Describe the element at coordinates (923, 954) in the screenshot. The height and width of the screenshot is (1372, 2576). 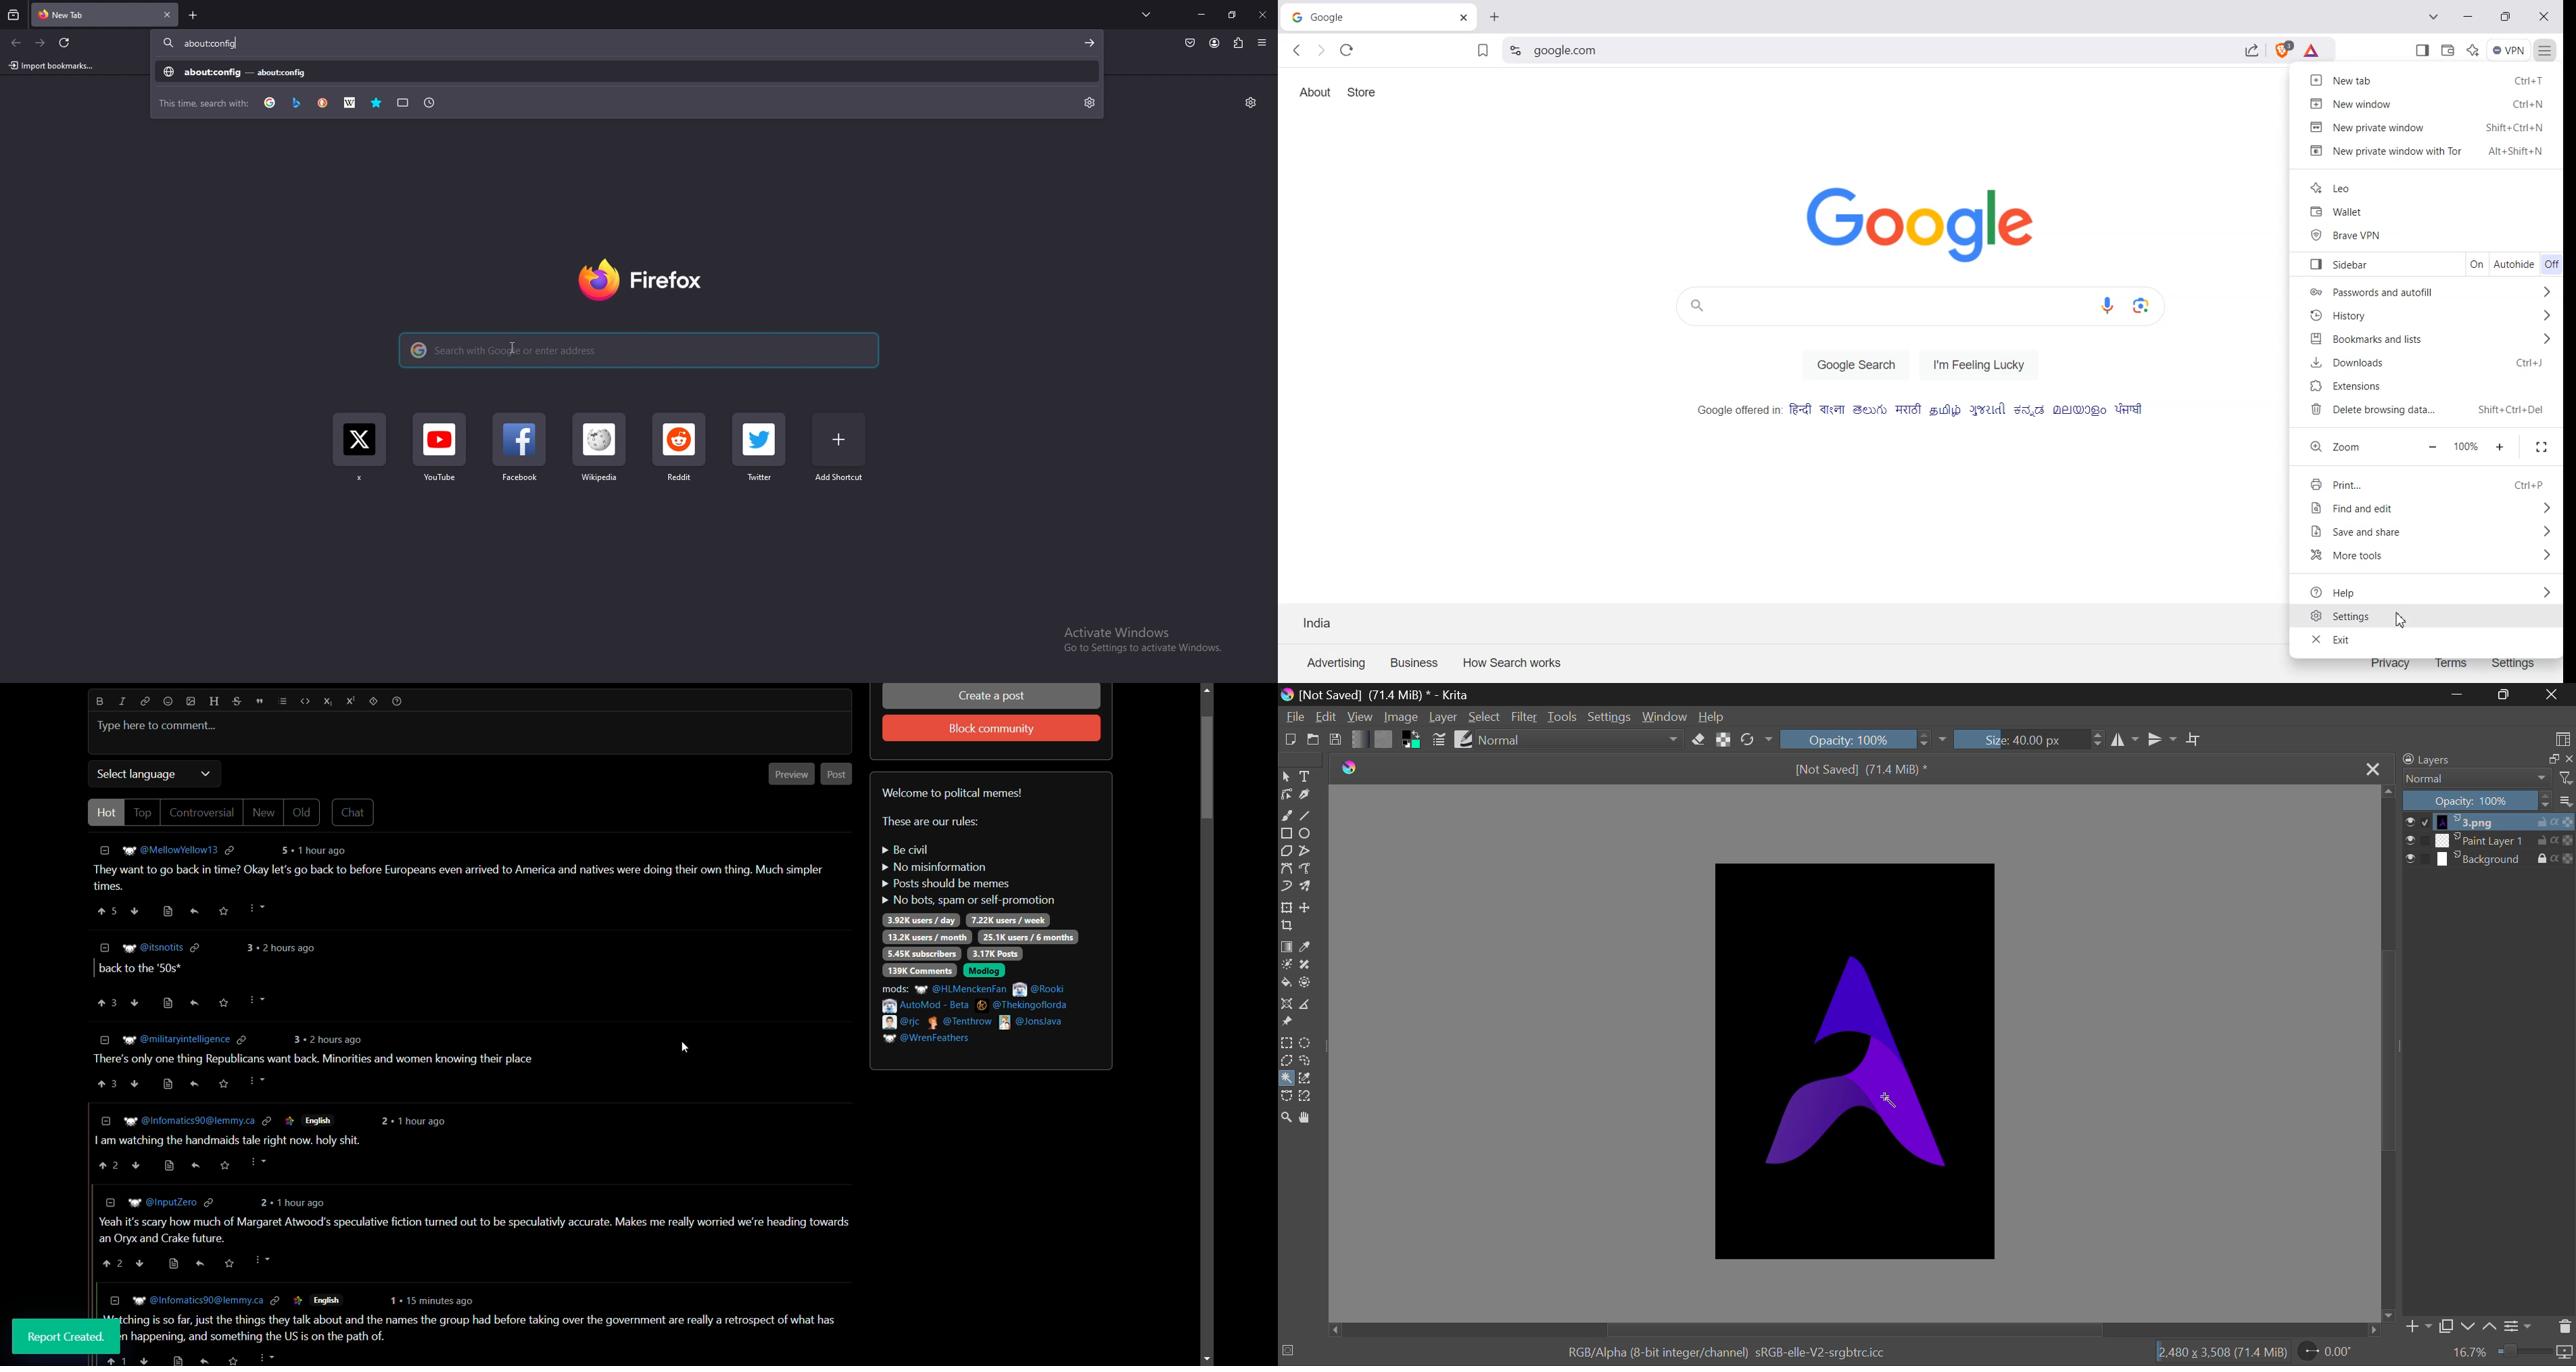
I see `5.45k subscribers` at that location.